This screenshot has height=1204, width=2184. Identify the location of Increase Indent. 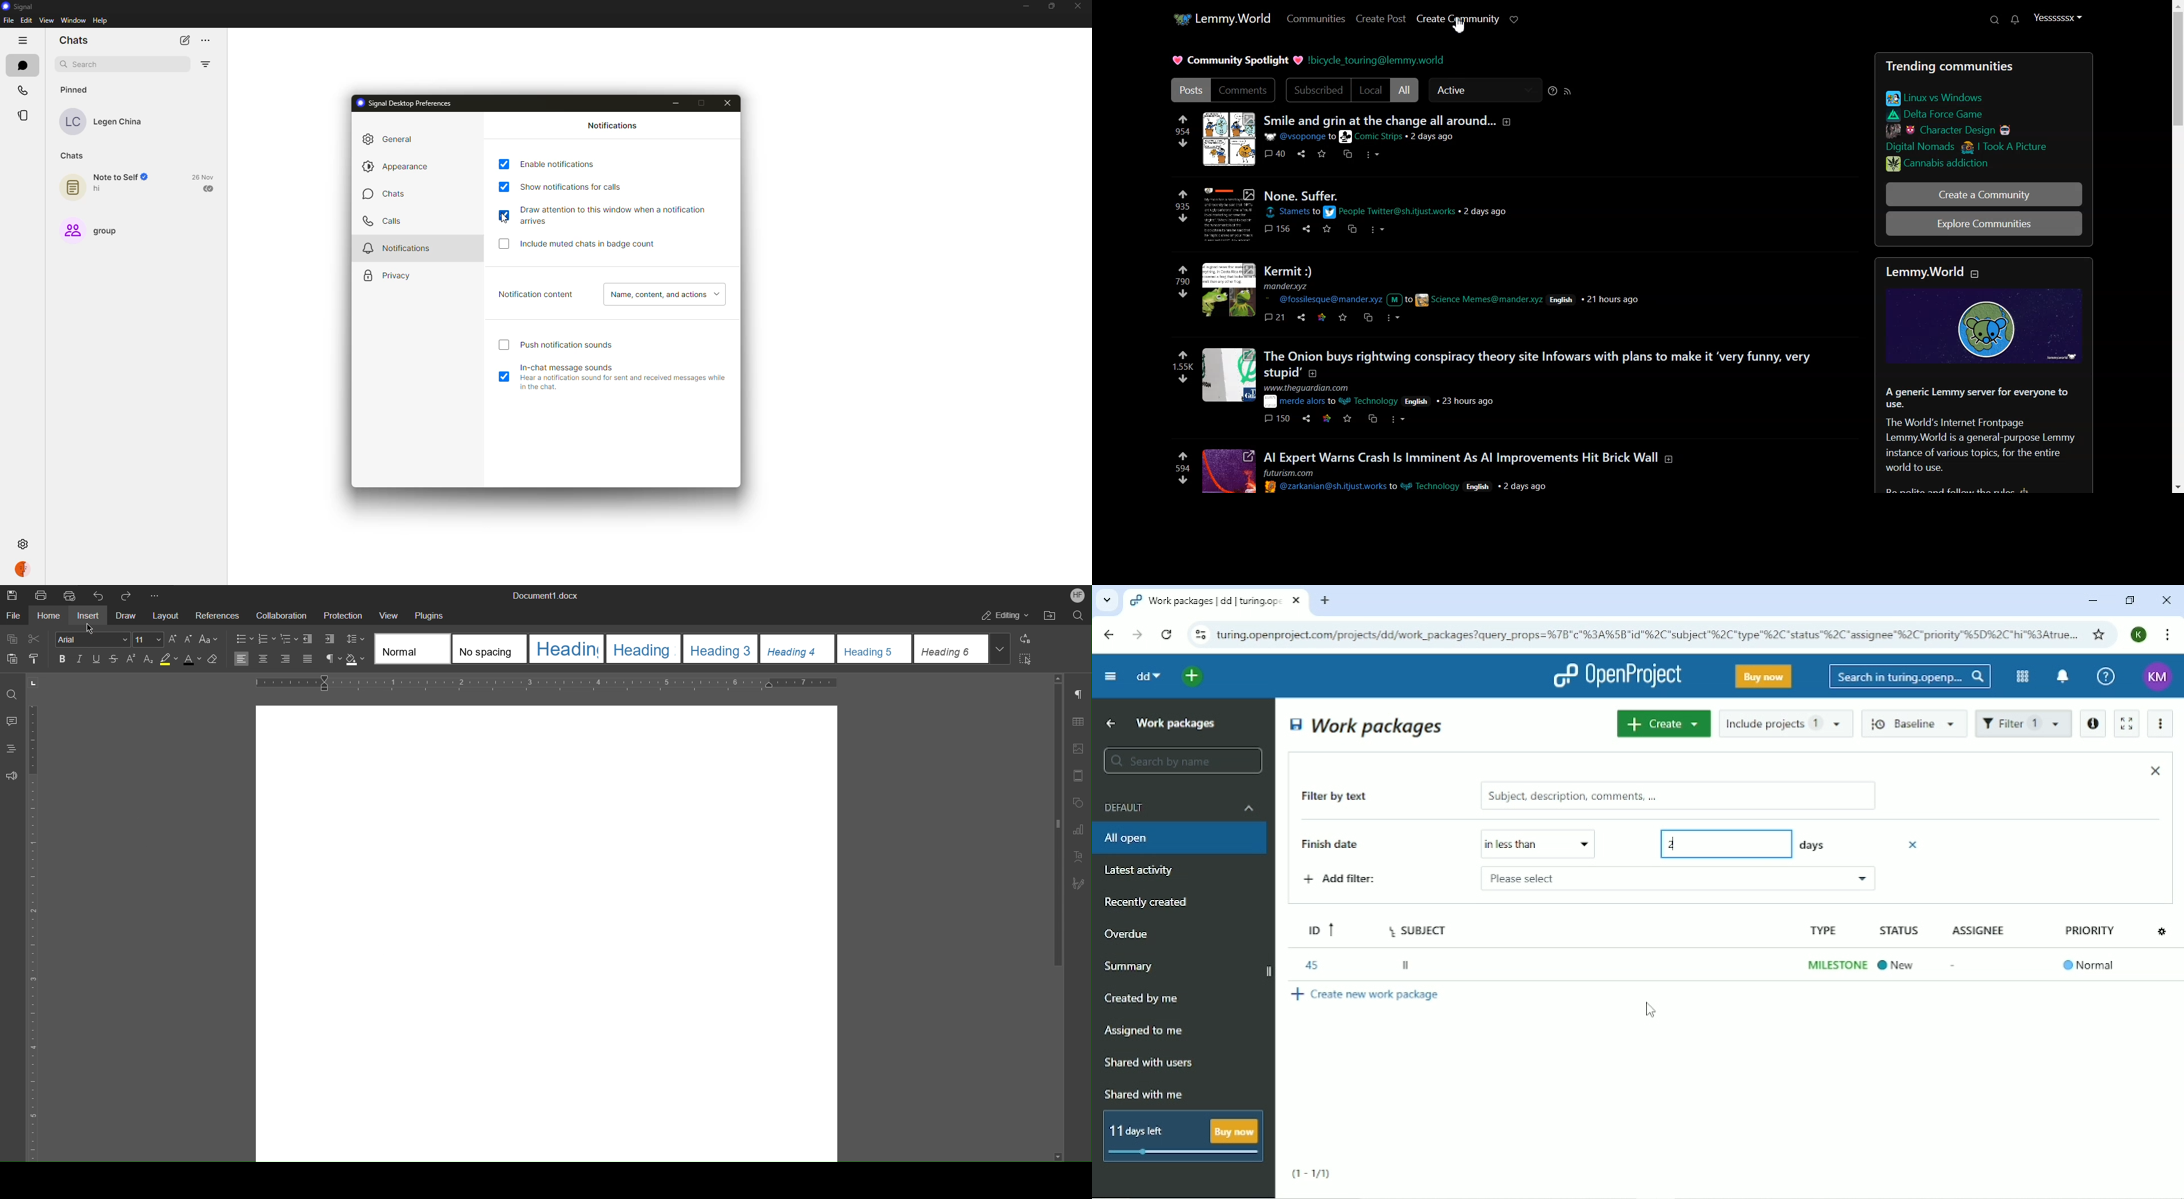
(329, 640).